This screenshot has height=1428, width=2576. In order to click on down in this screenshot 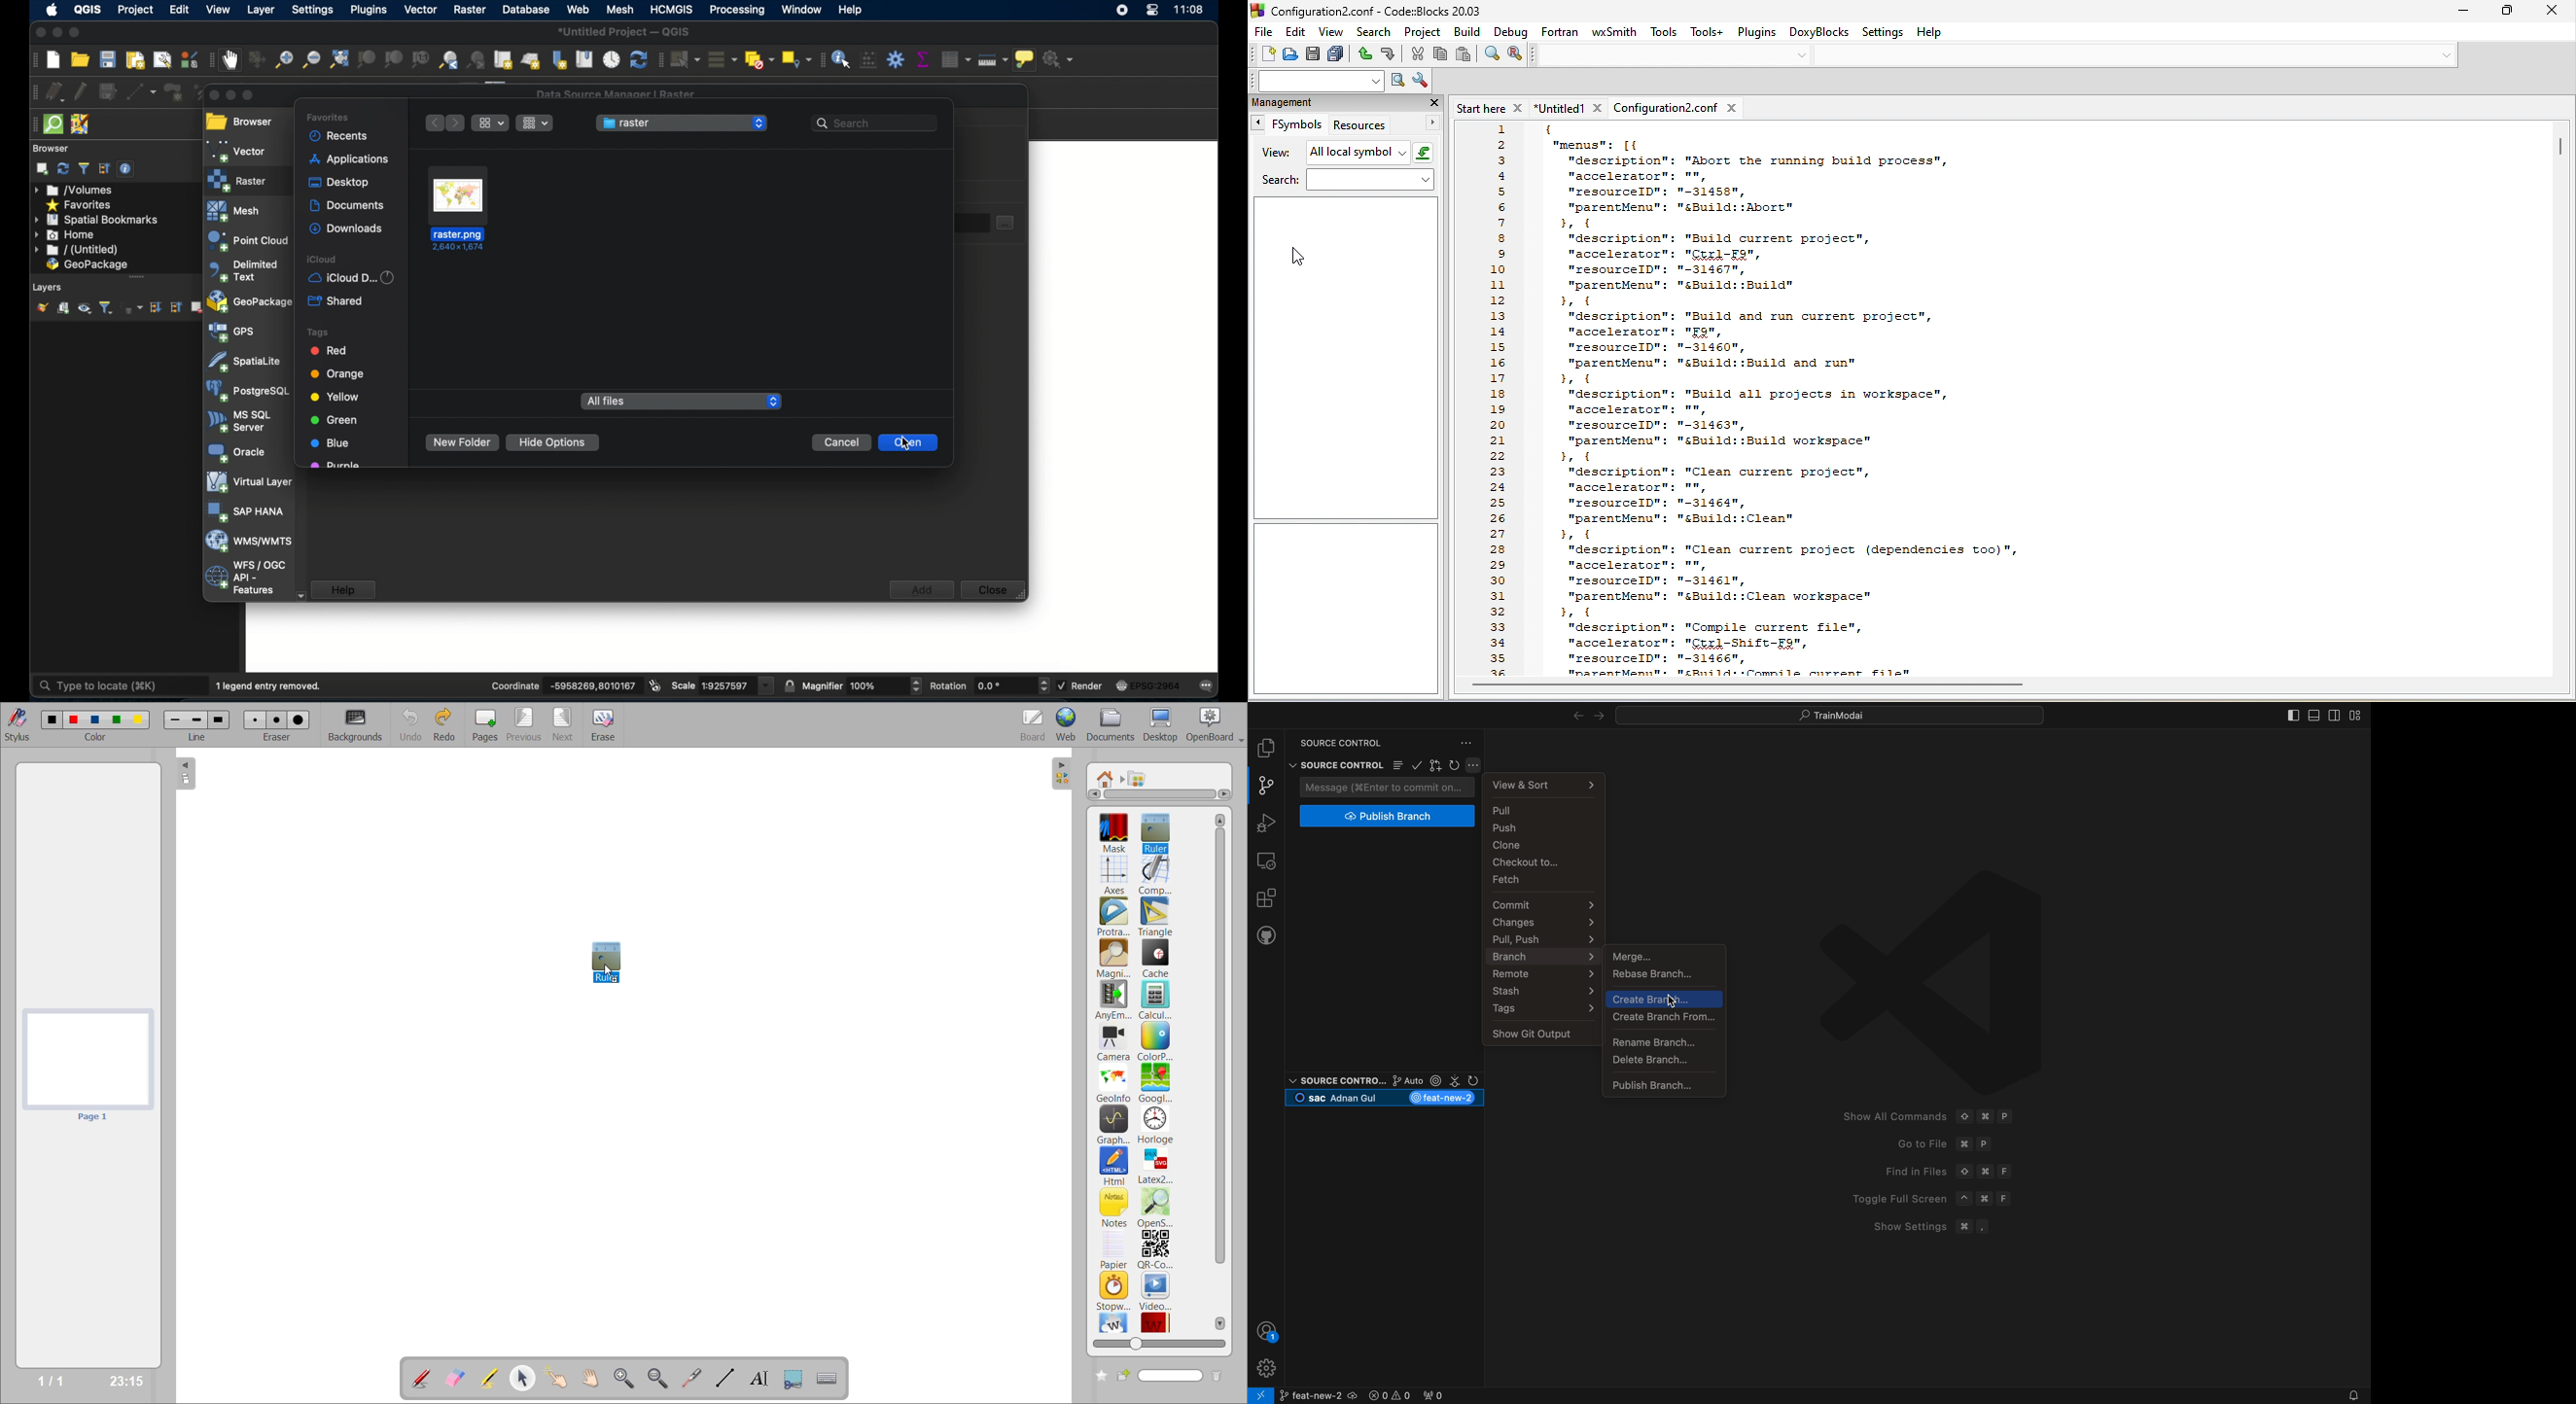, I will do `click(2448, 56)`.